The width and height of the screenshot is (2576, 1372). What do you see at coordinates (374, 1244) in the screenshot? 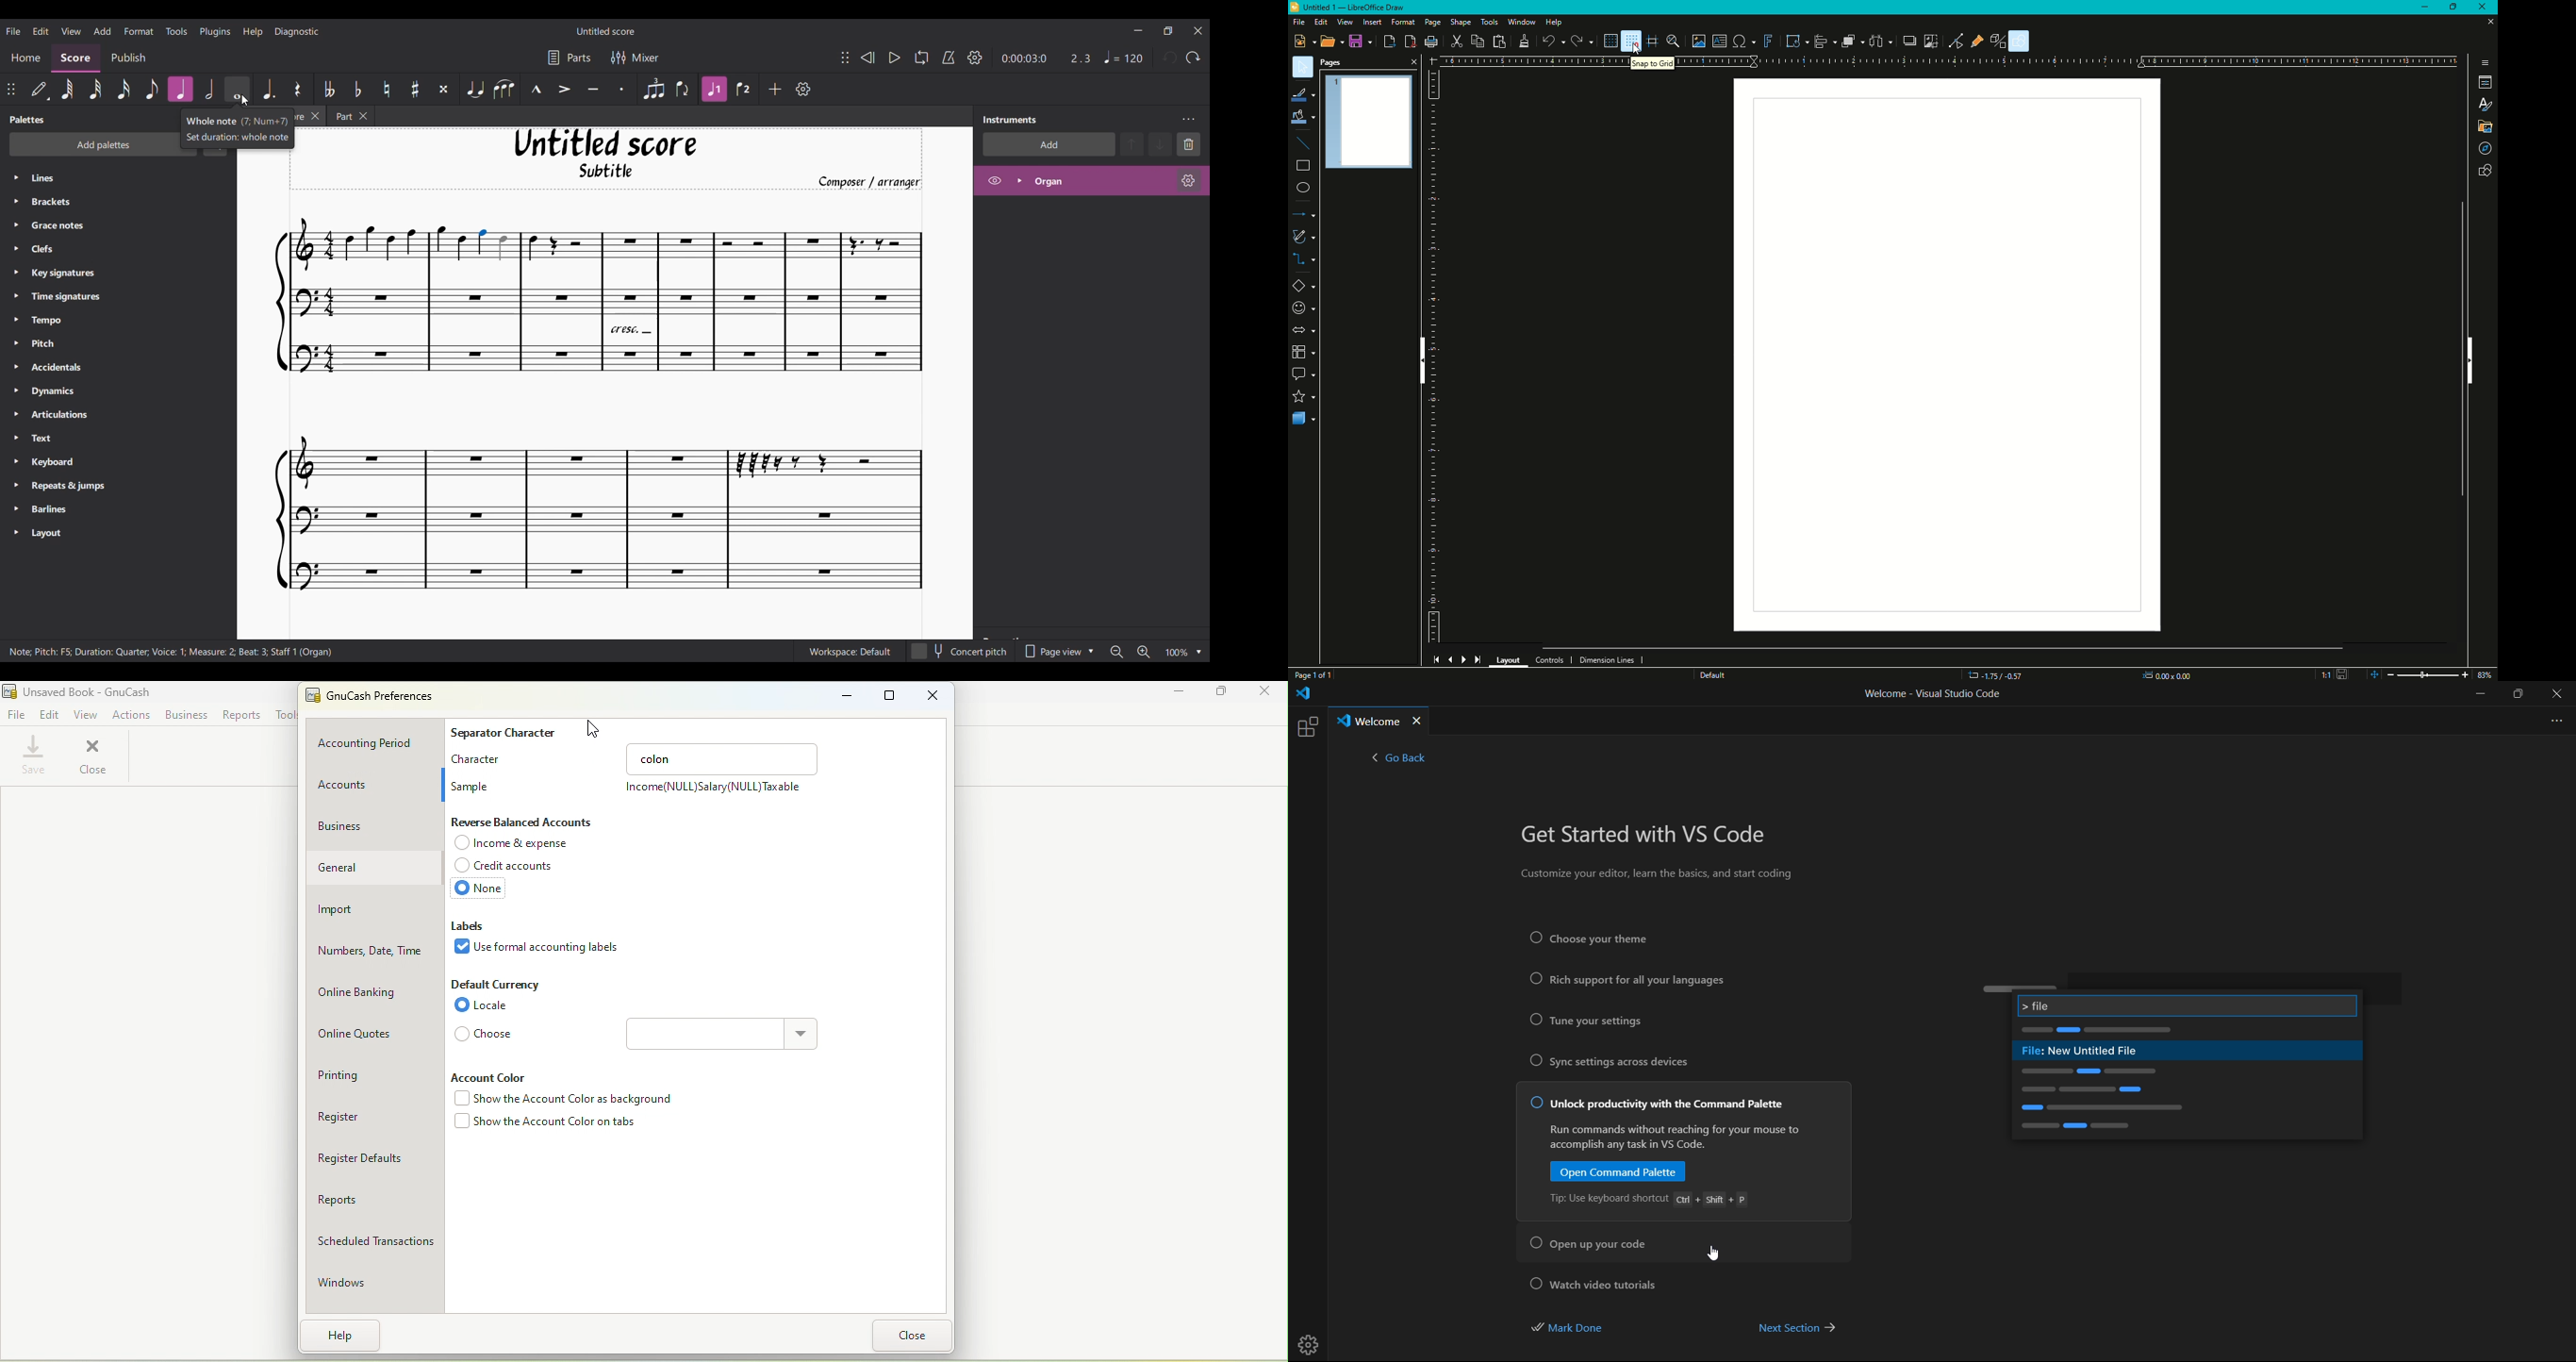
I see `Scheduled transactions` at bounding box center [374, 1244].